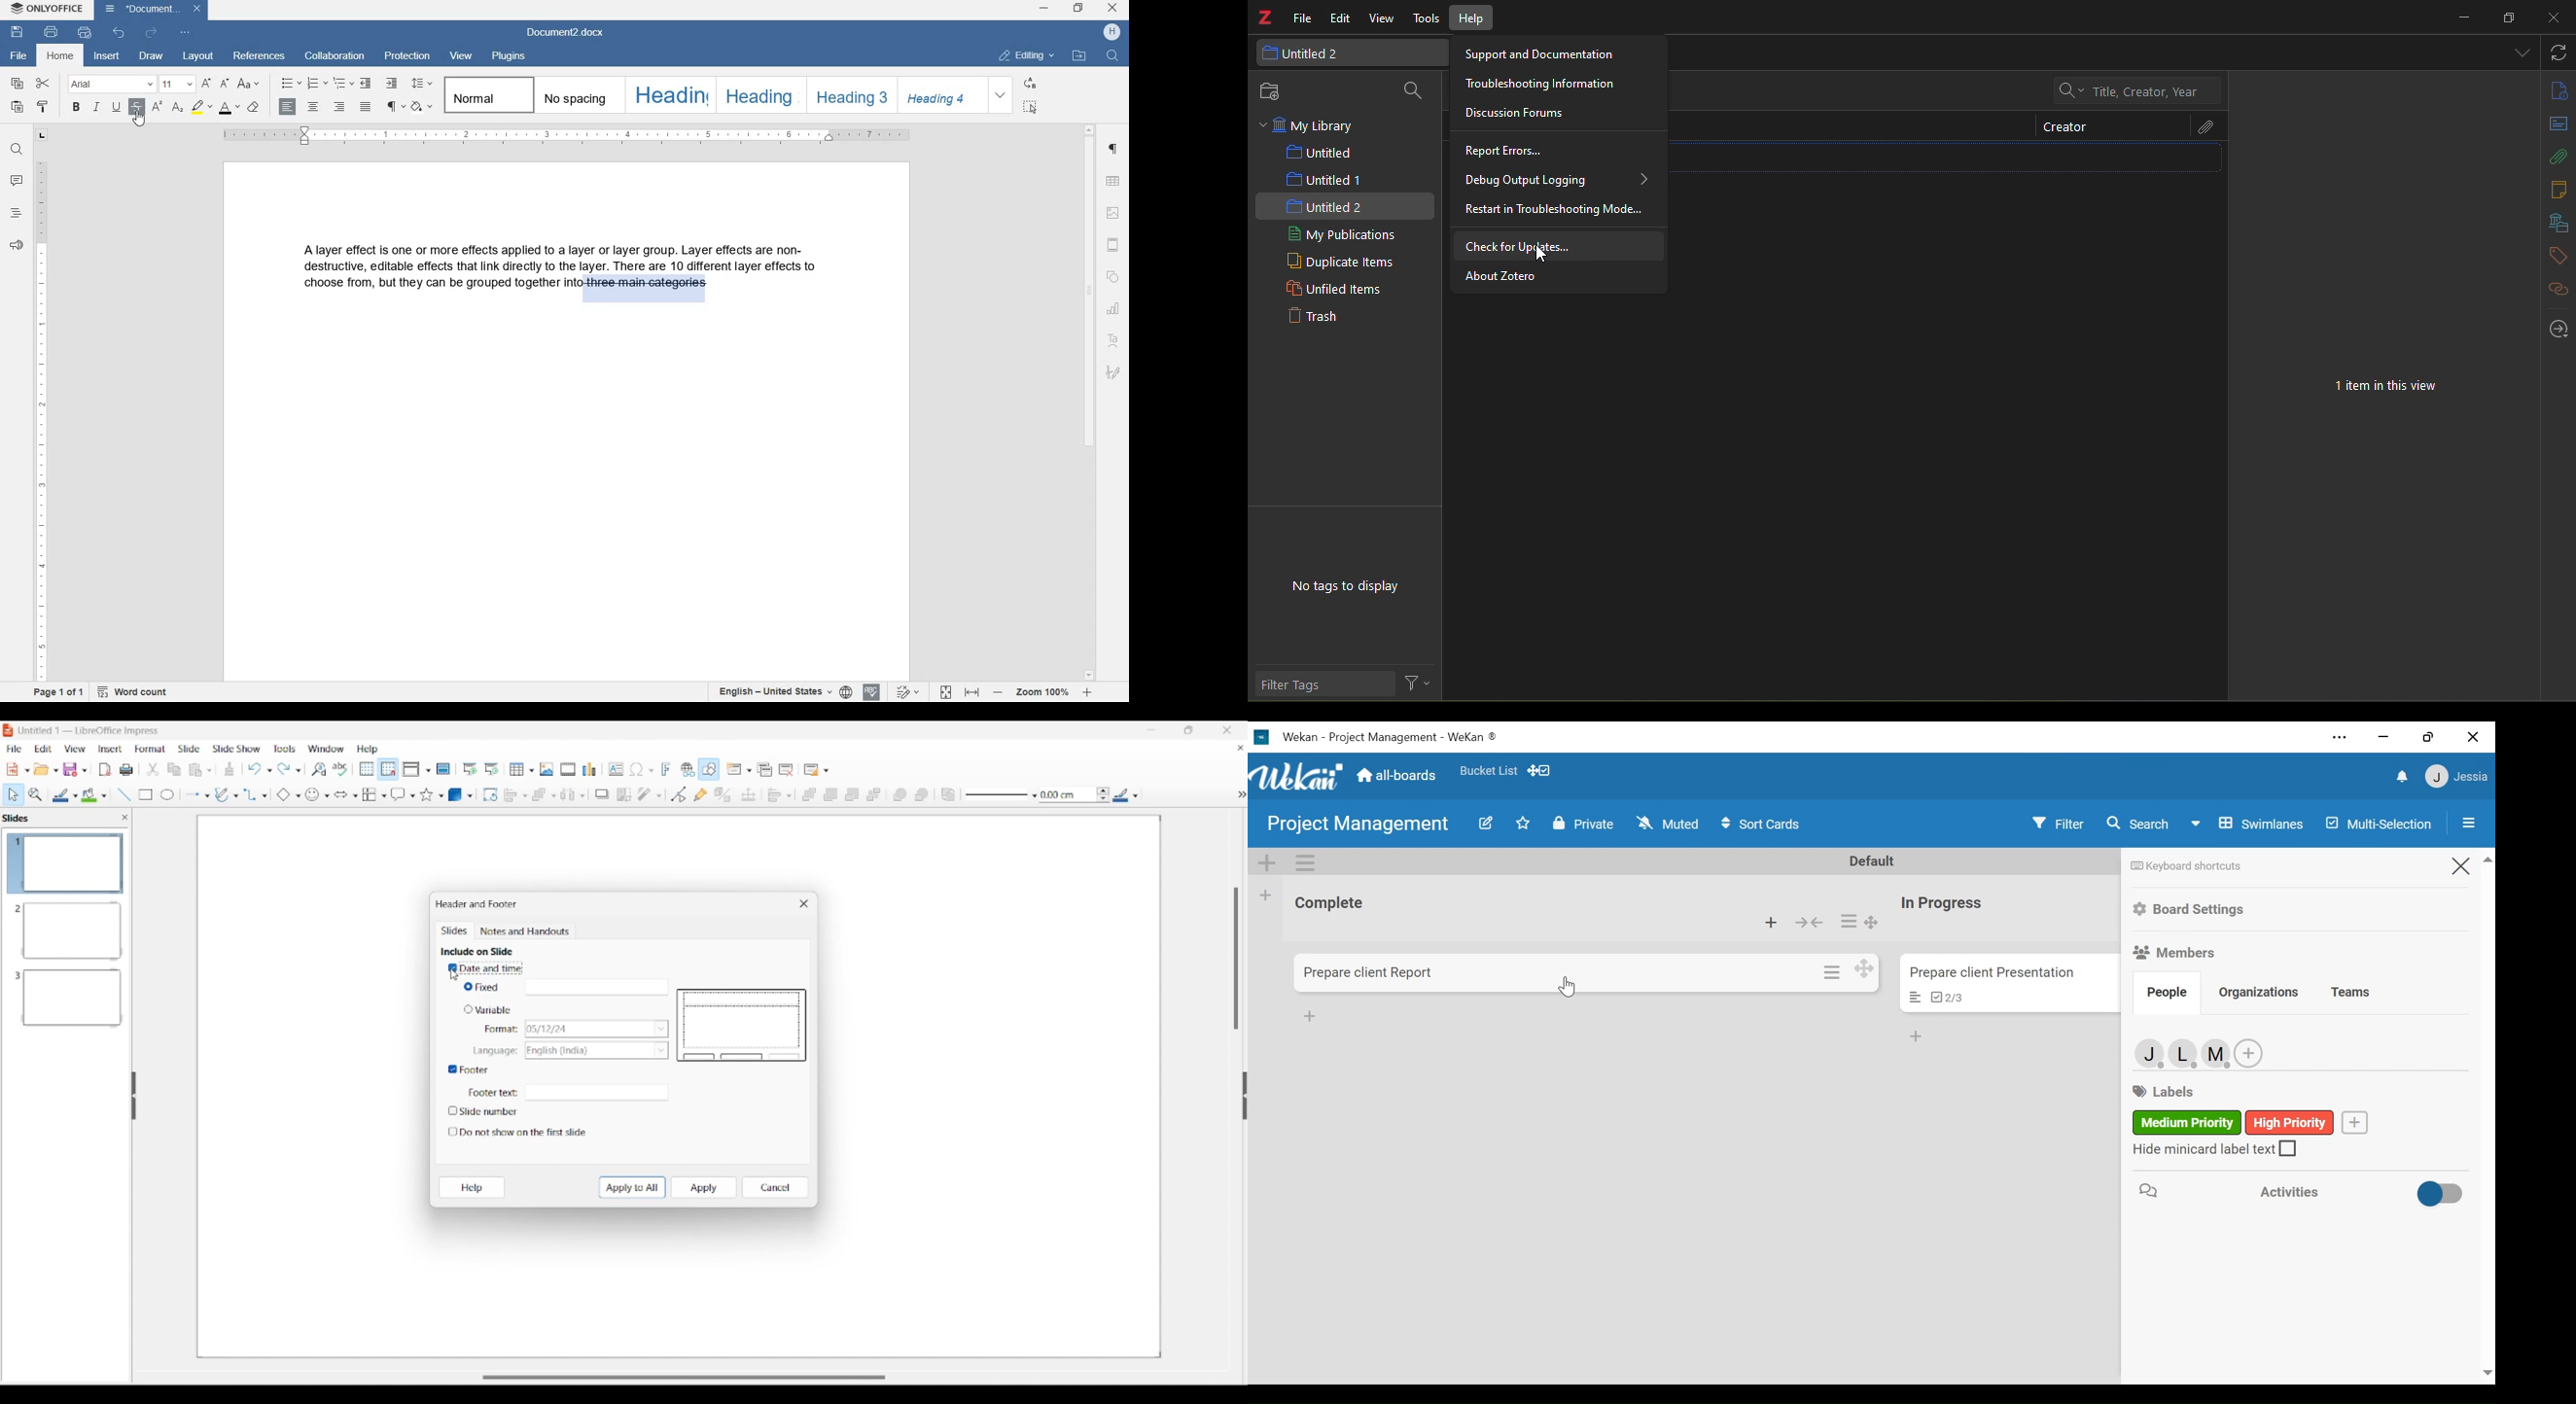 The width and height of the screenshot is (2576, 1428). What do you see at coordinates (85, 33) in the screenshot?
I see `quick print` at bounding box center [85, 33].